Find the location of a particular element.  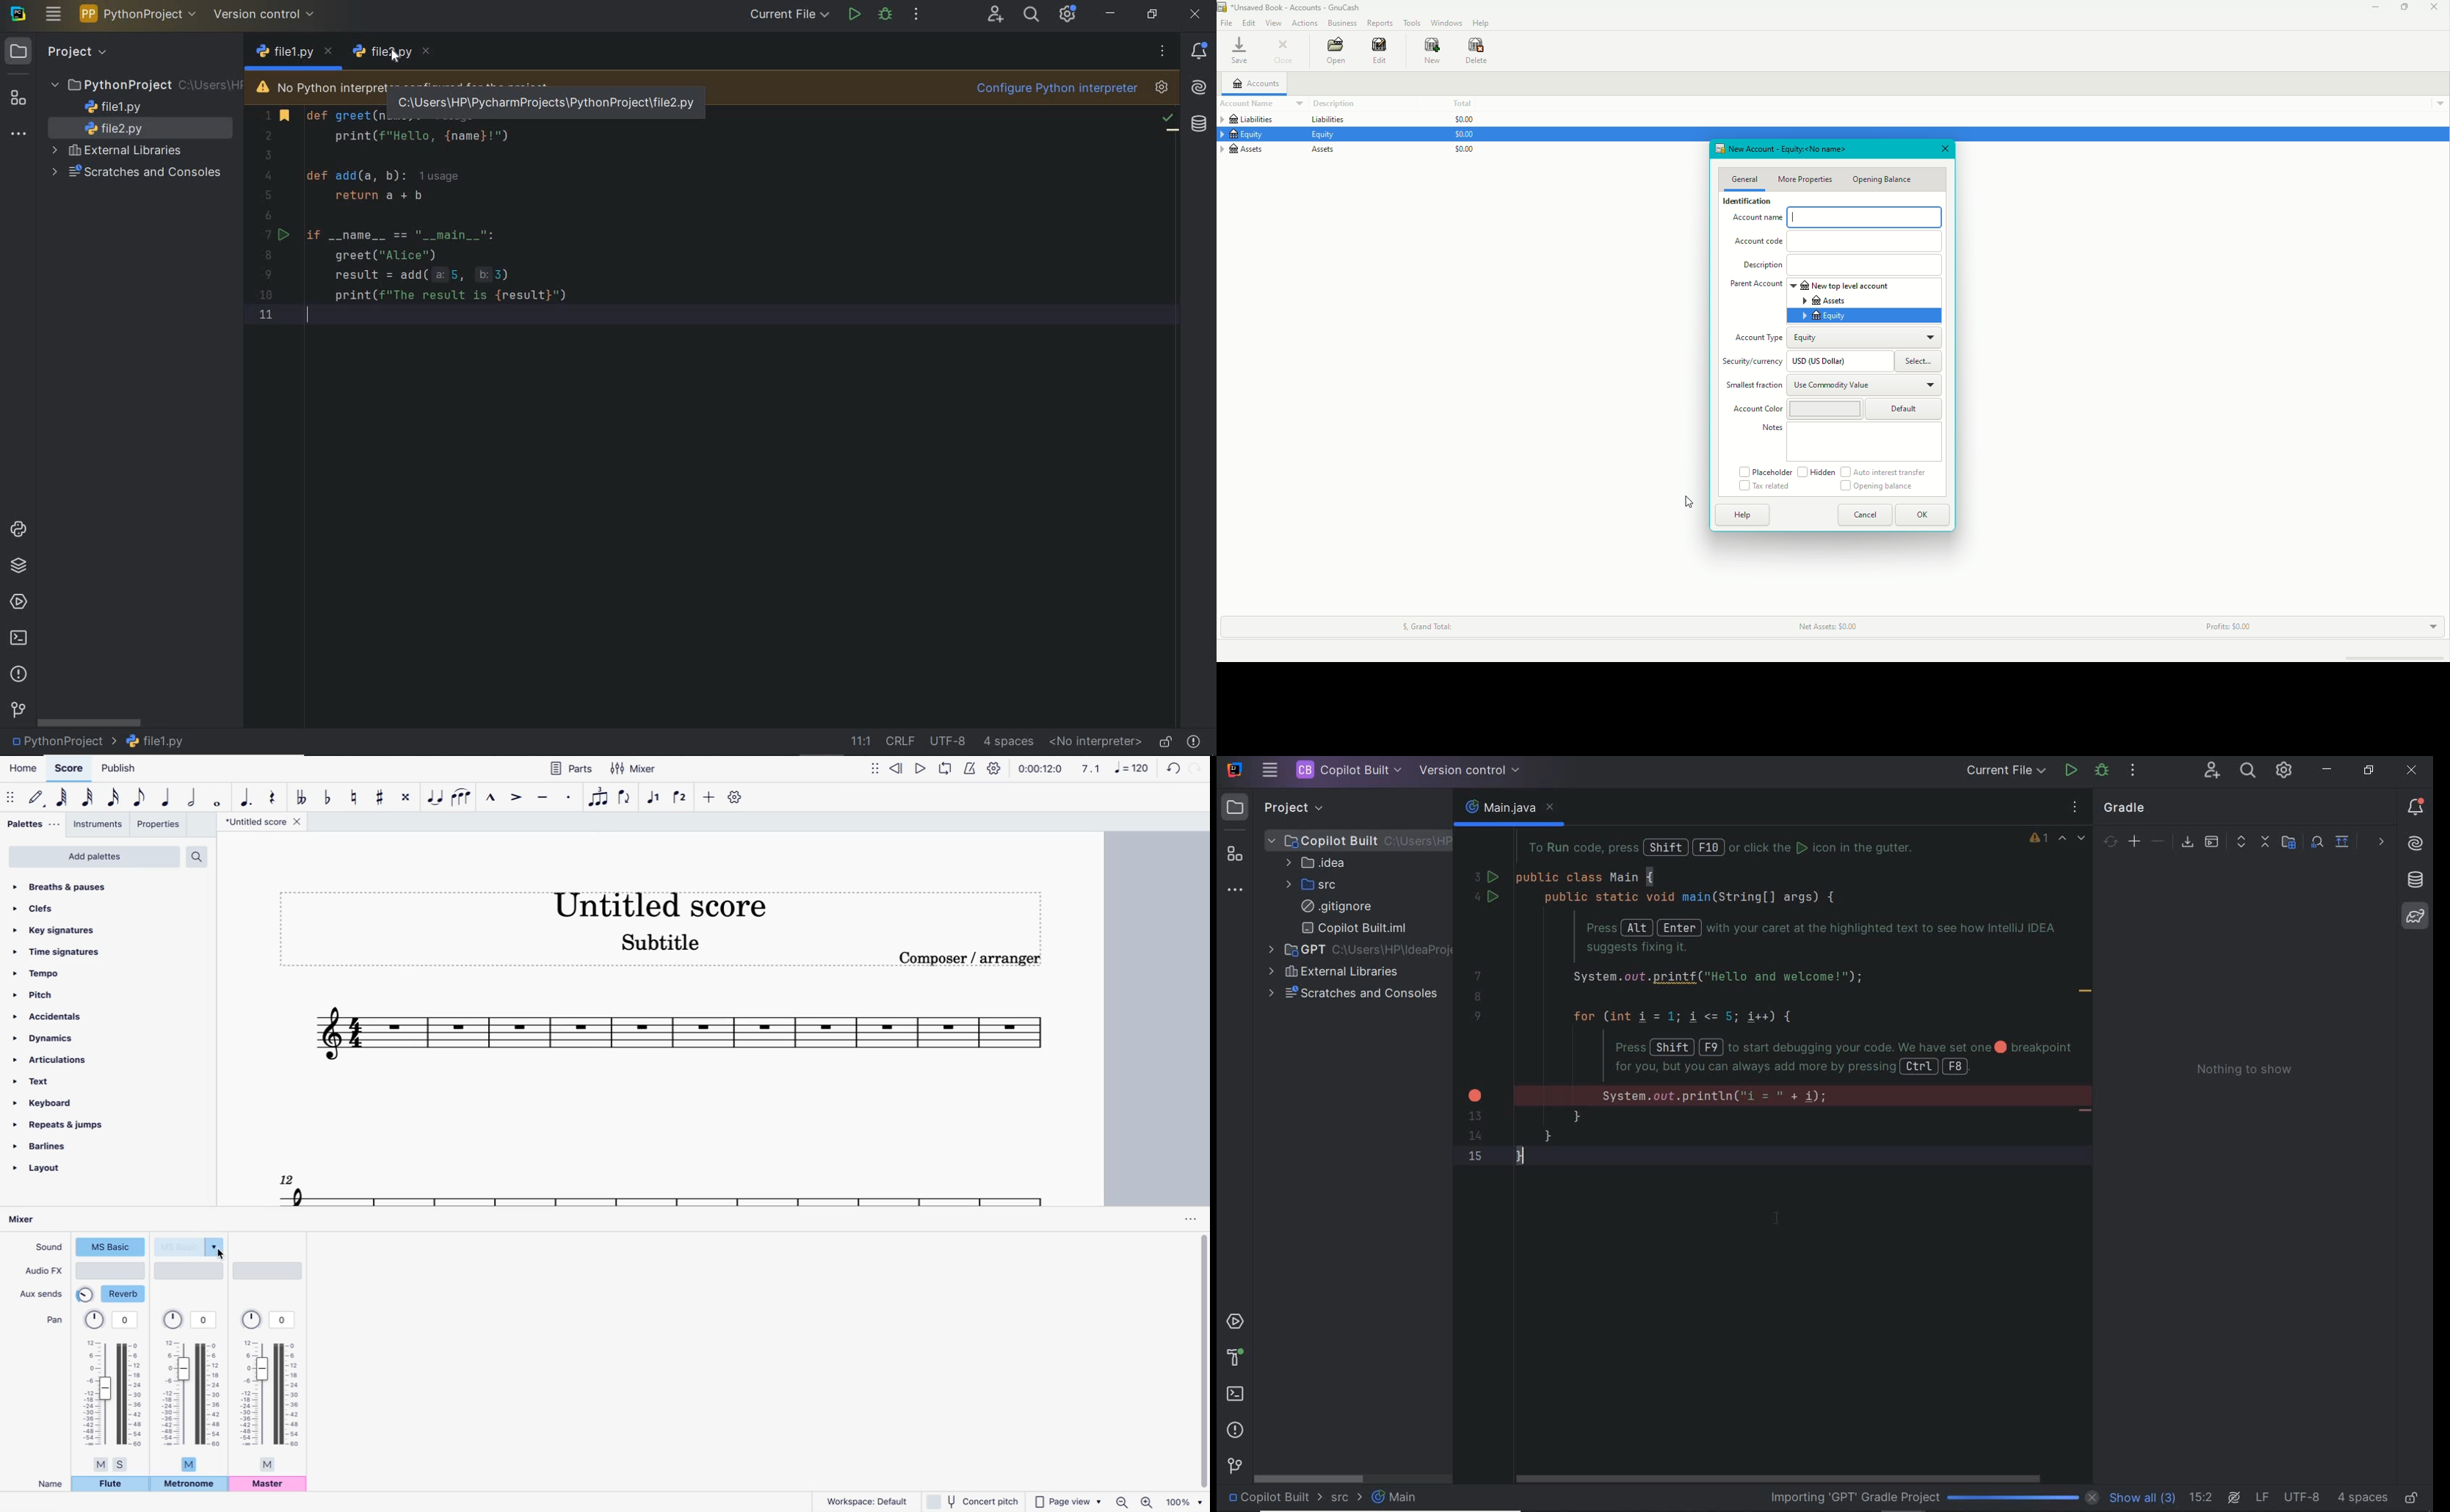

audio type is located at coordinates (112, 1271).